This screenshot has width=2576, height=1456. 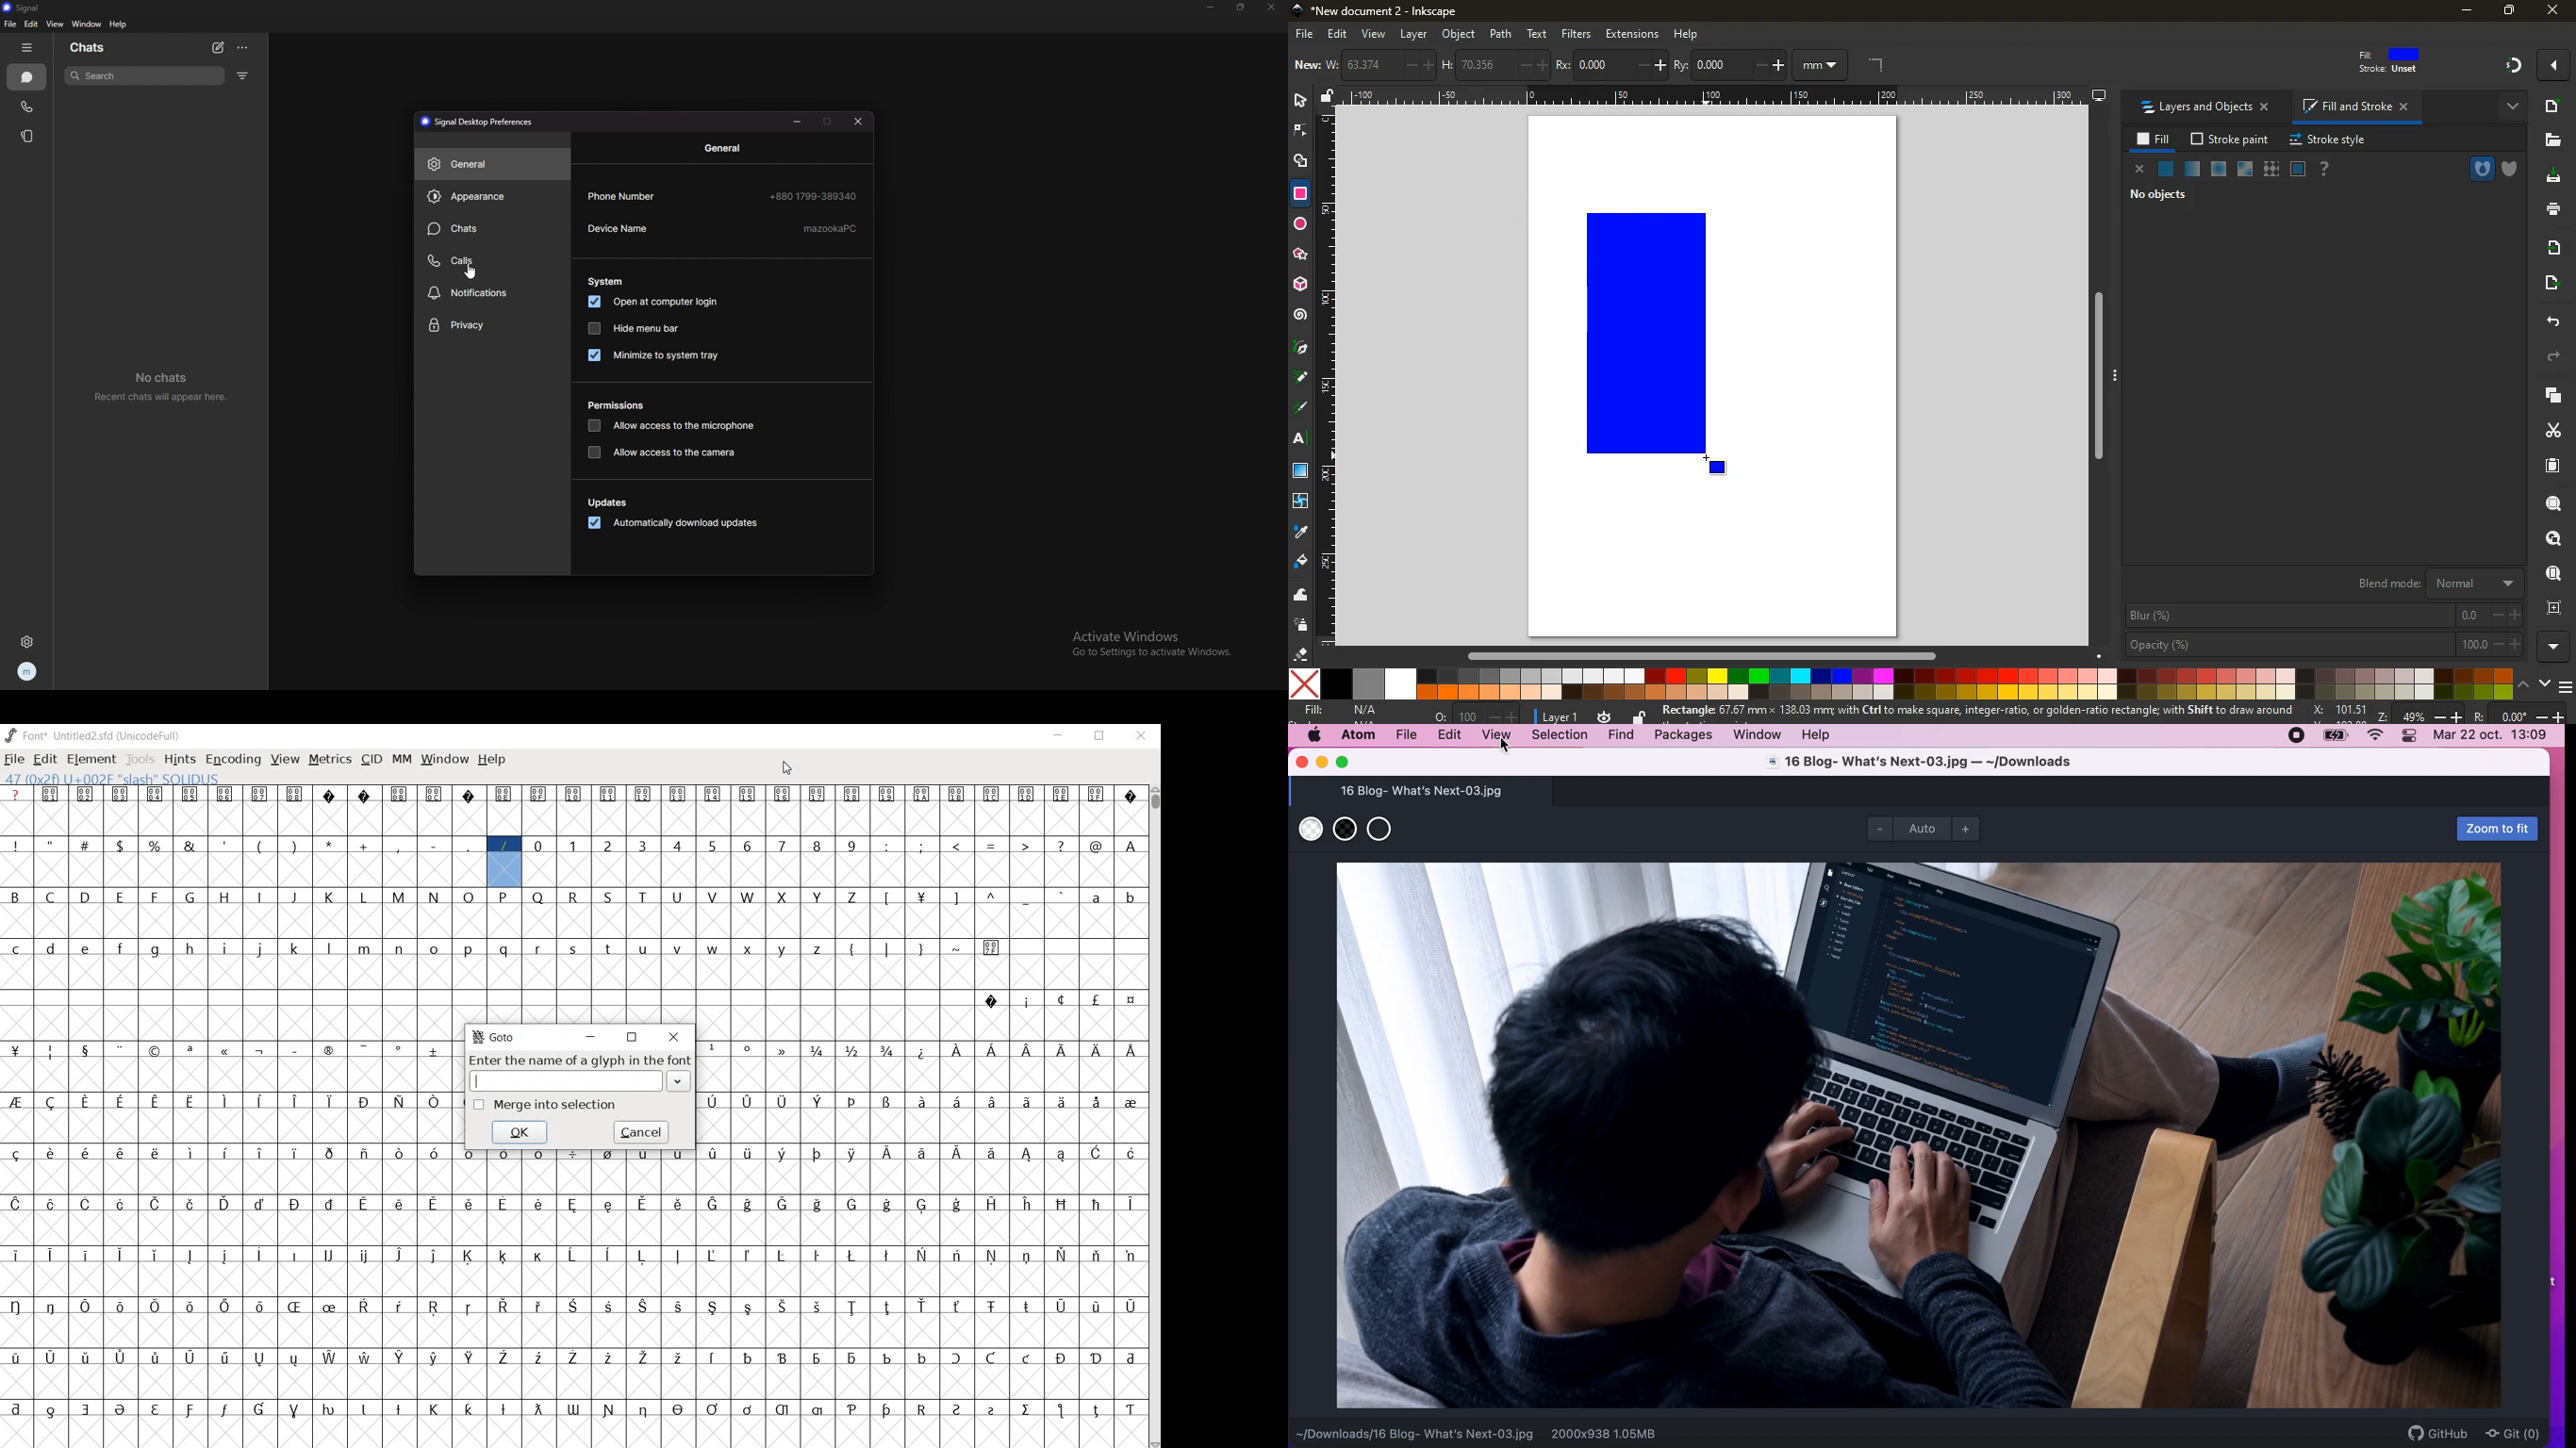 I want to click on glyph, so click(x=259, y=794).